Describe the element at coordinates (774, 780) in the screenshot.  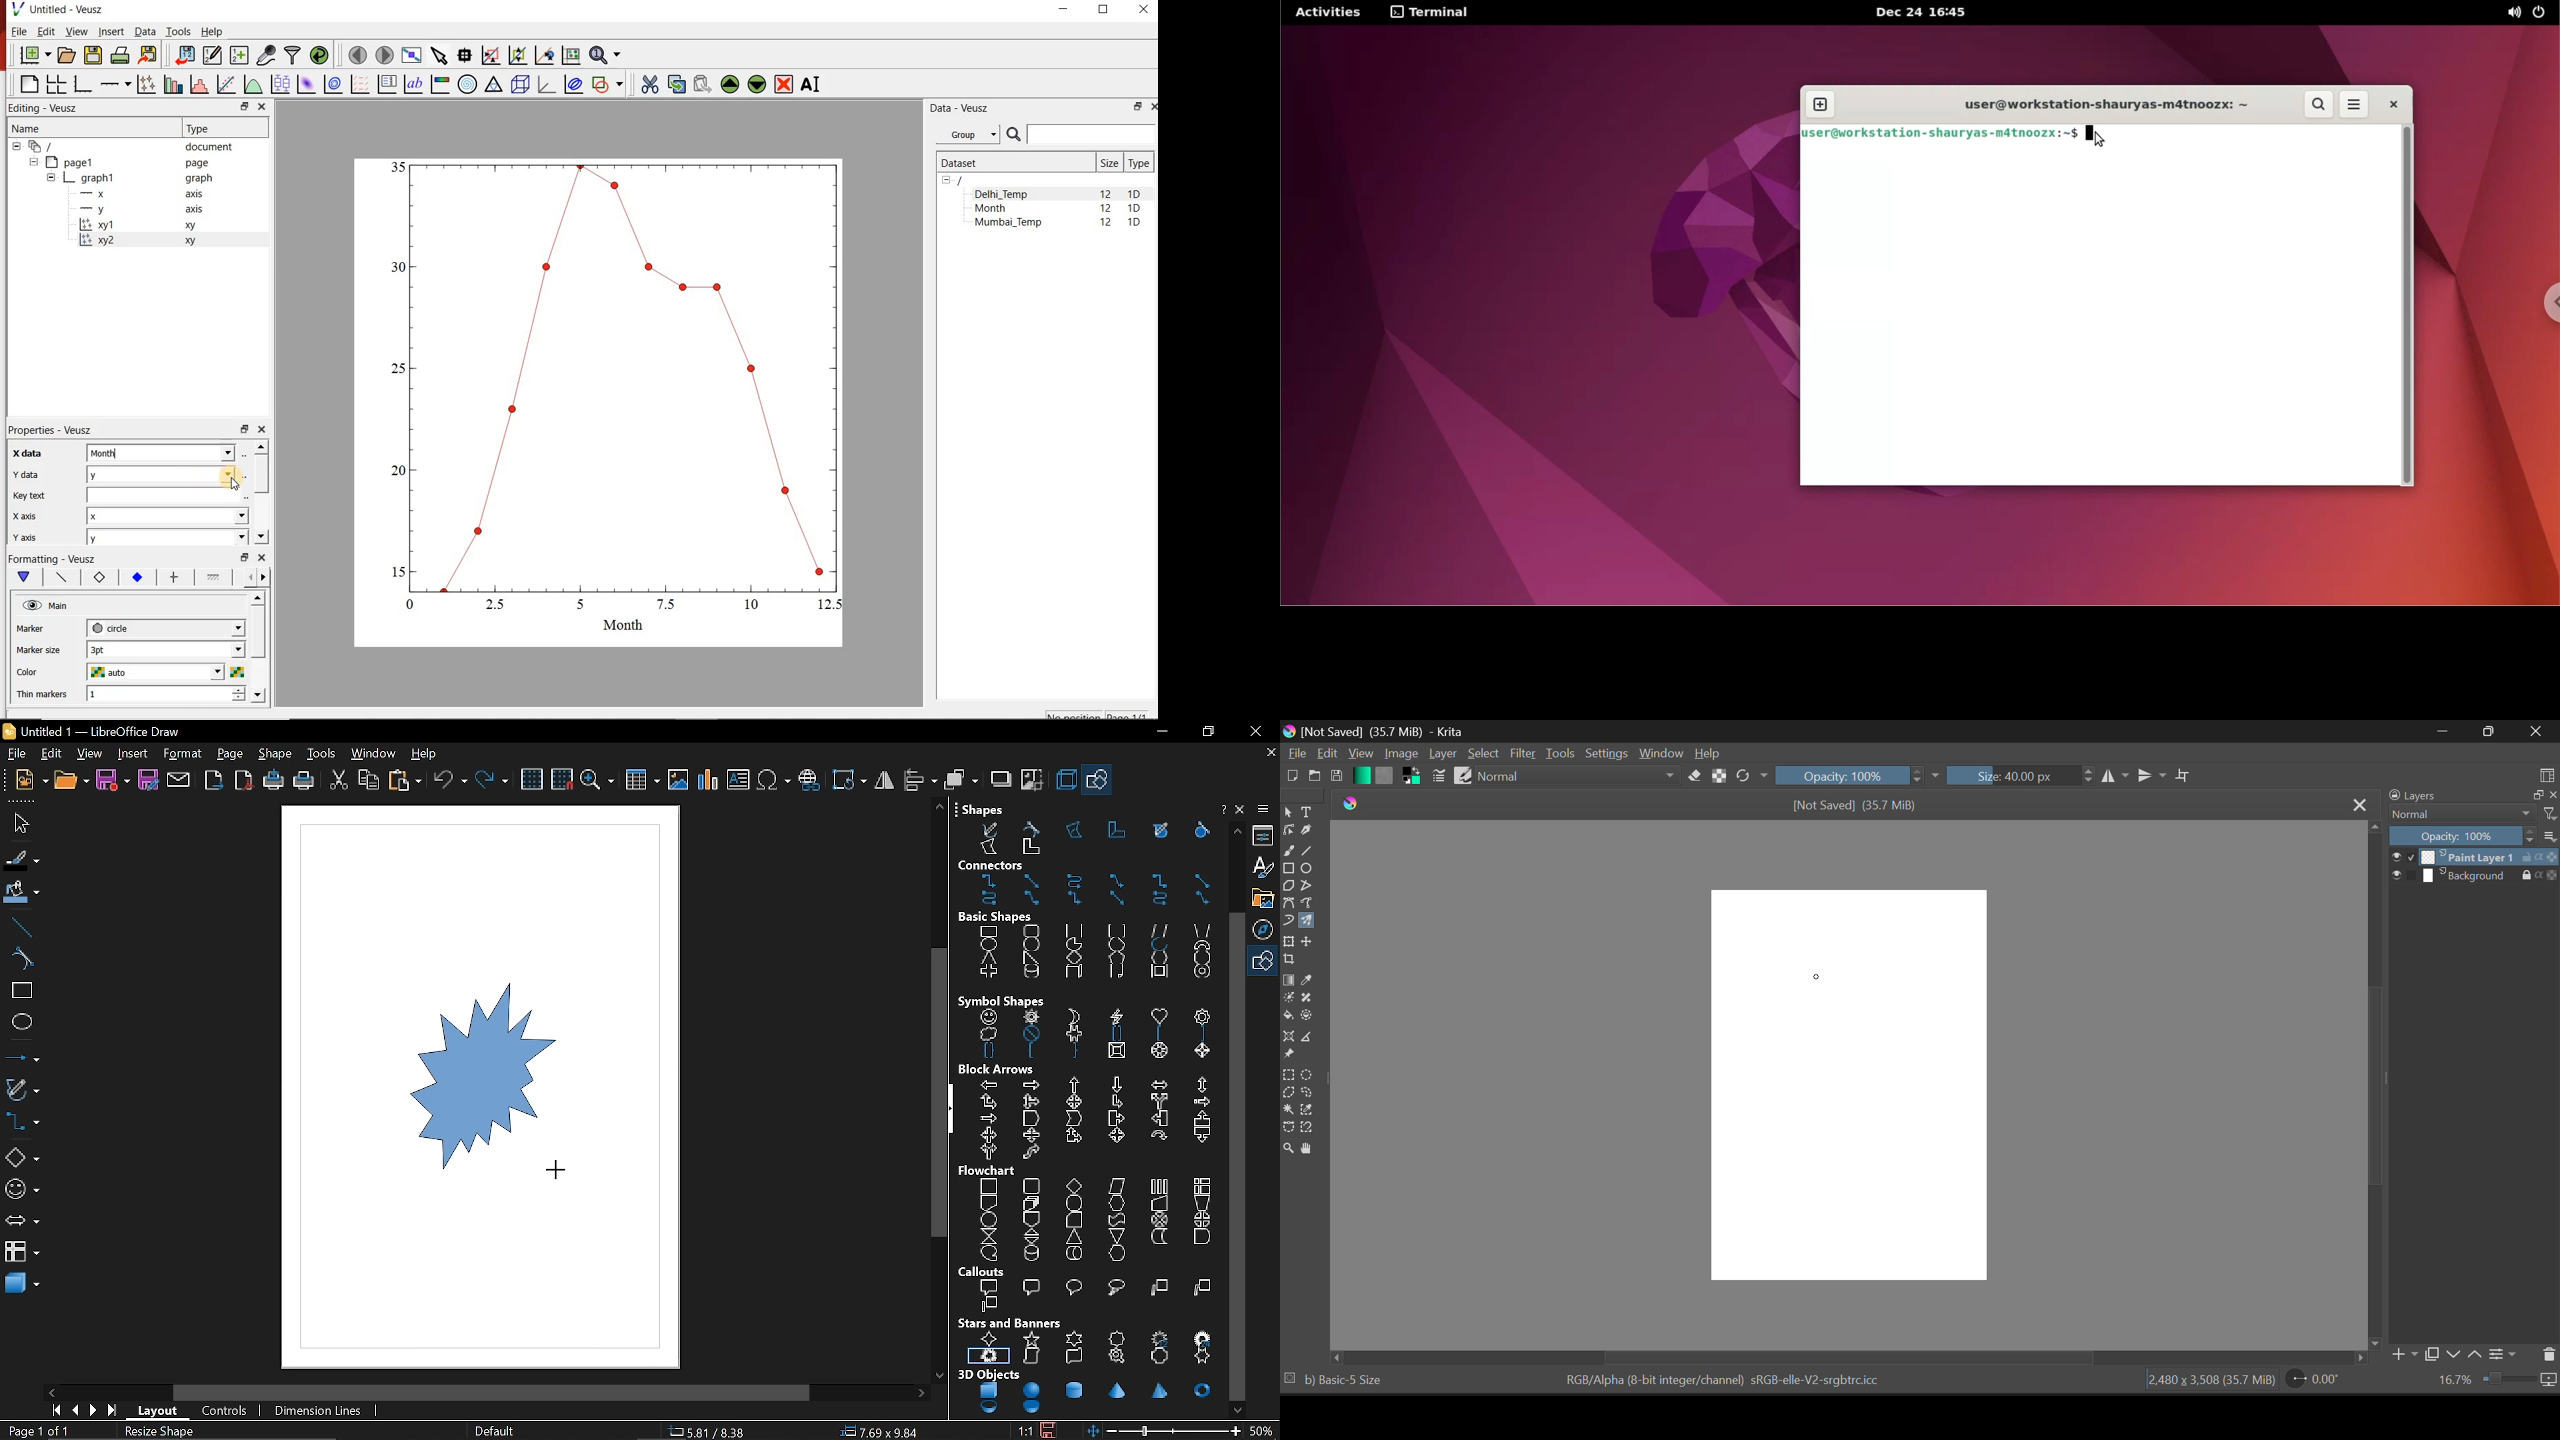
I see `insert symbol` at that location.